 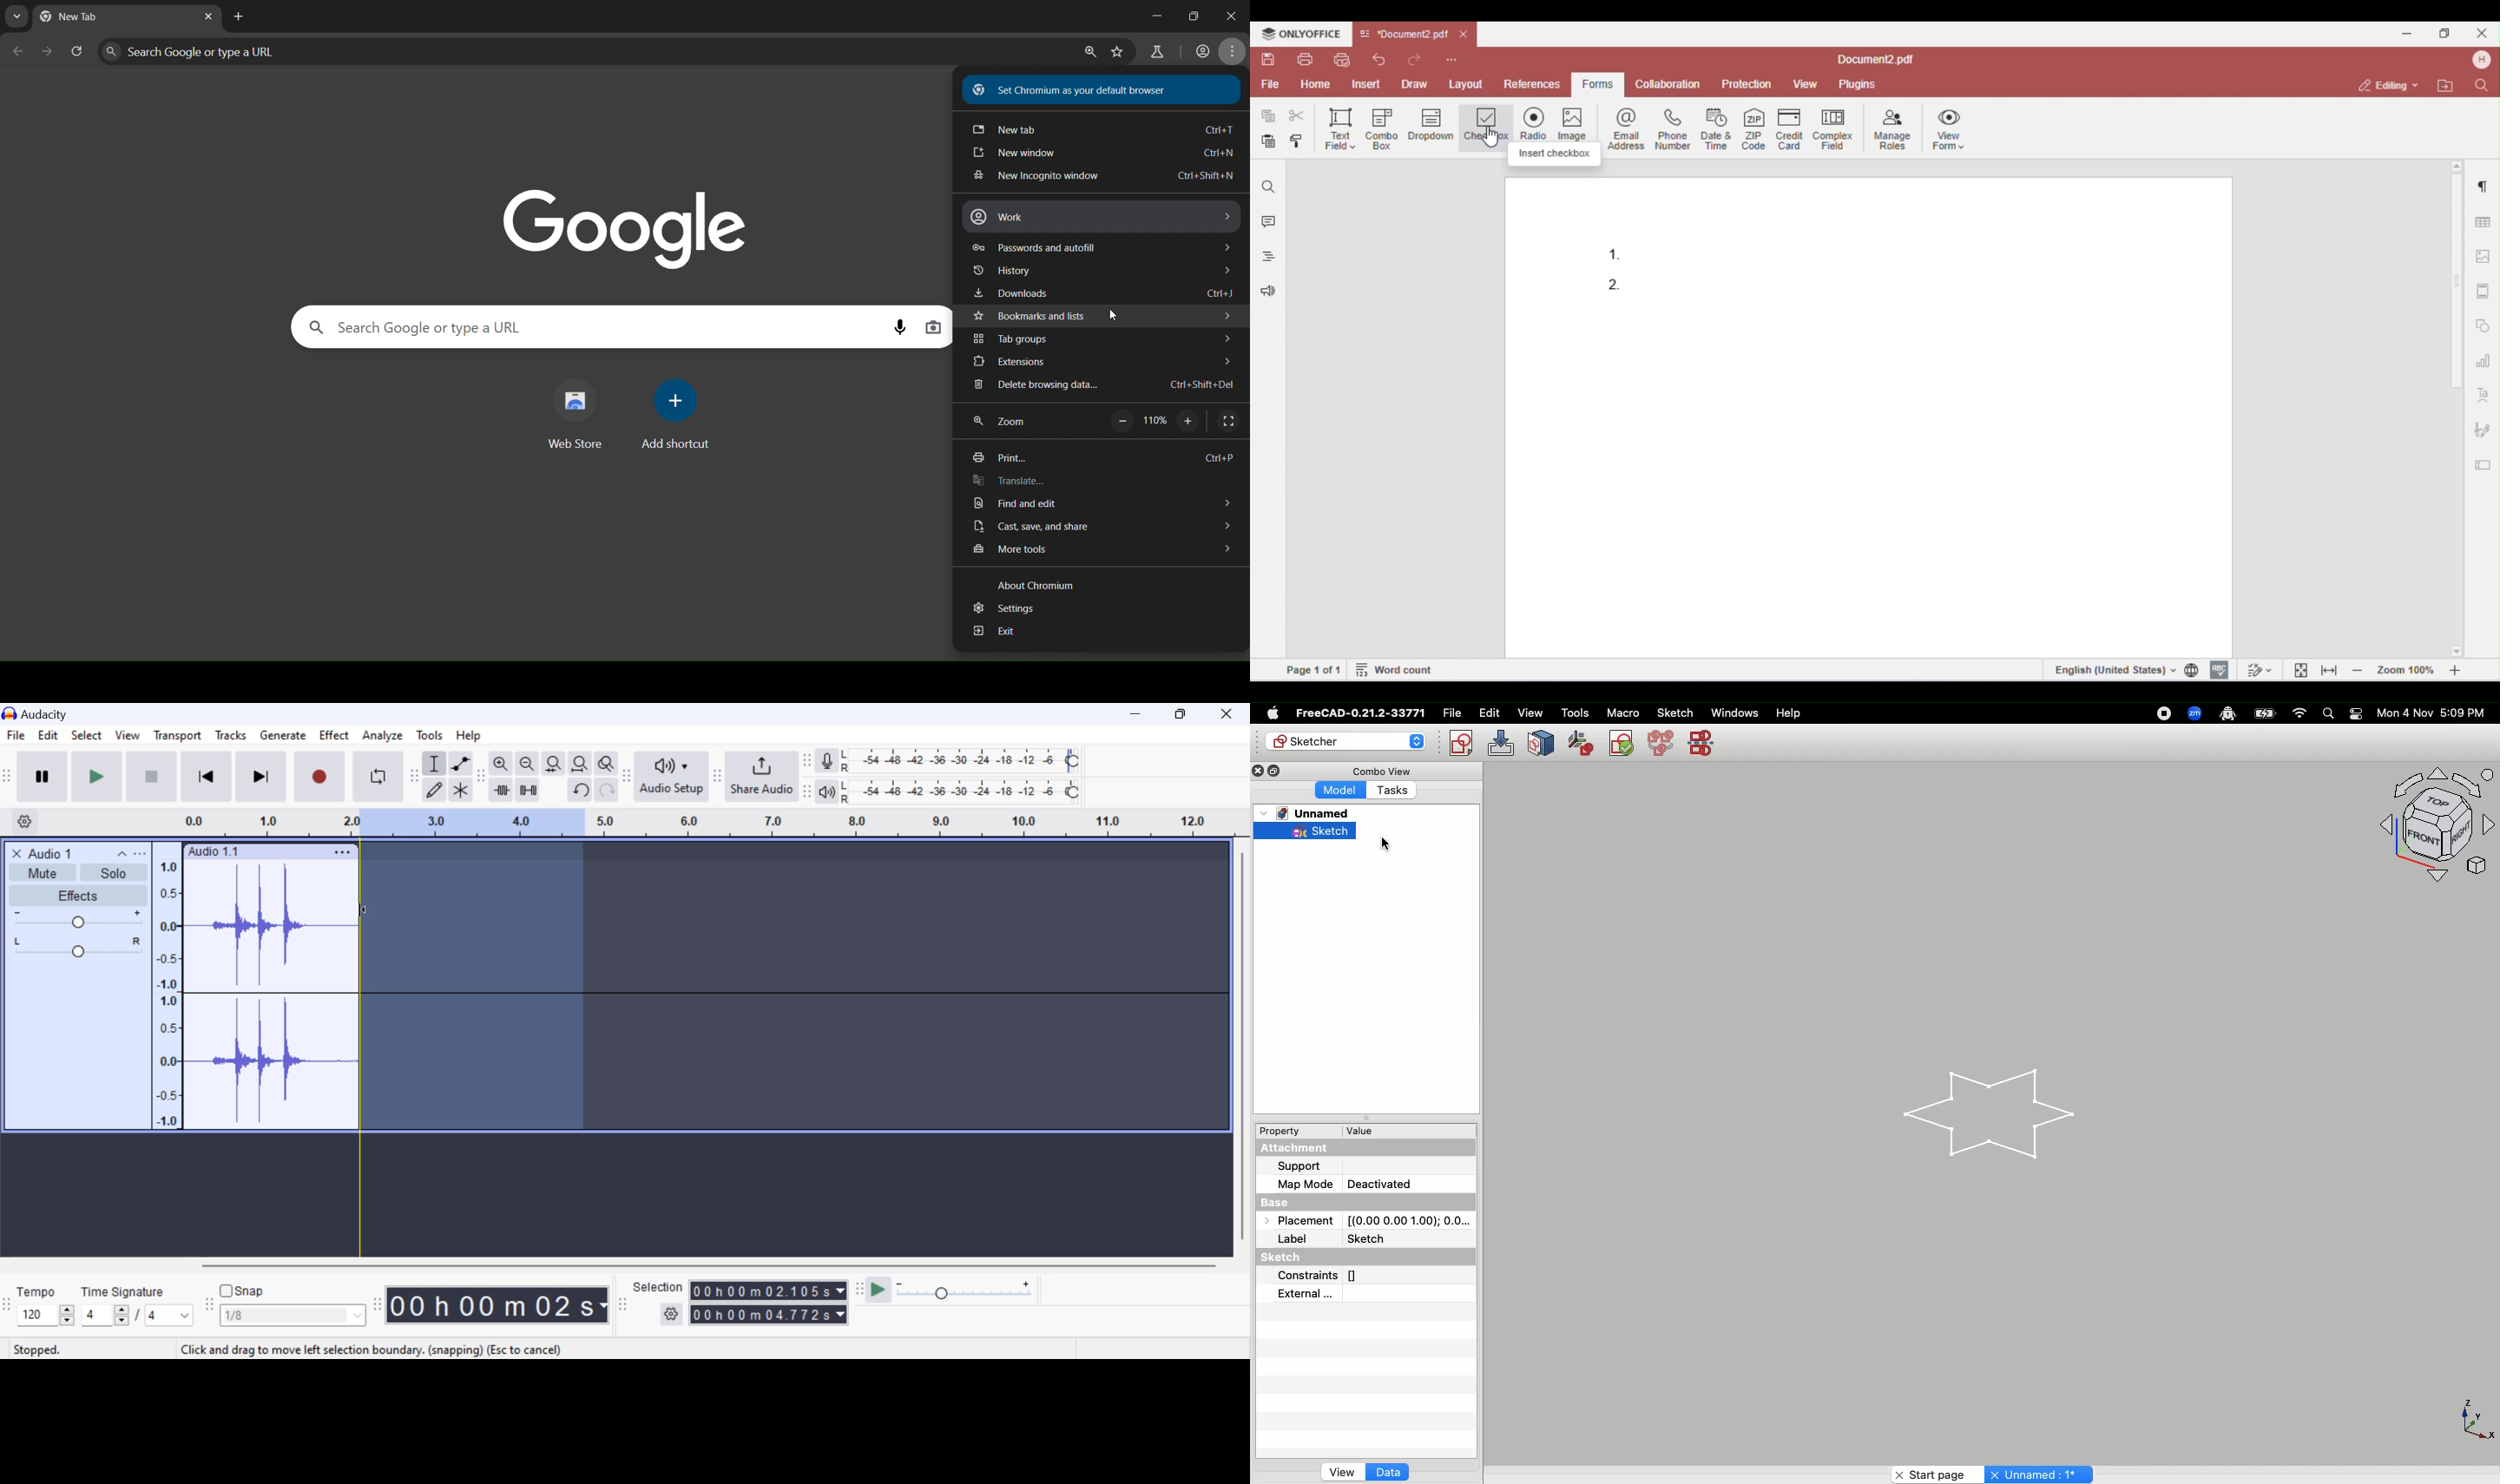 What do you see at coordinates (1283, 1201) in the screenshot?
I see `Base` at bounding box center [1283, 1201].